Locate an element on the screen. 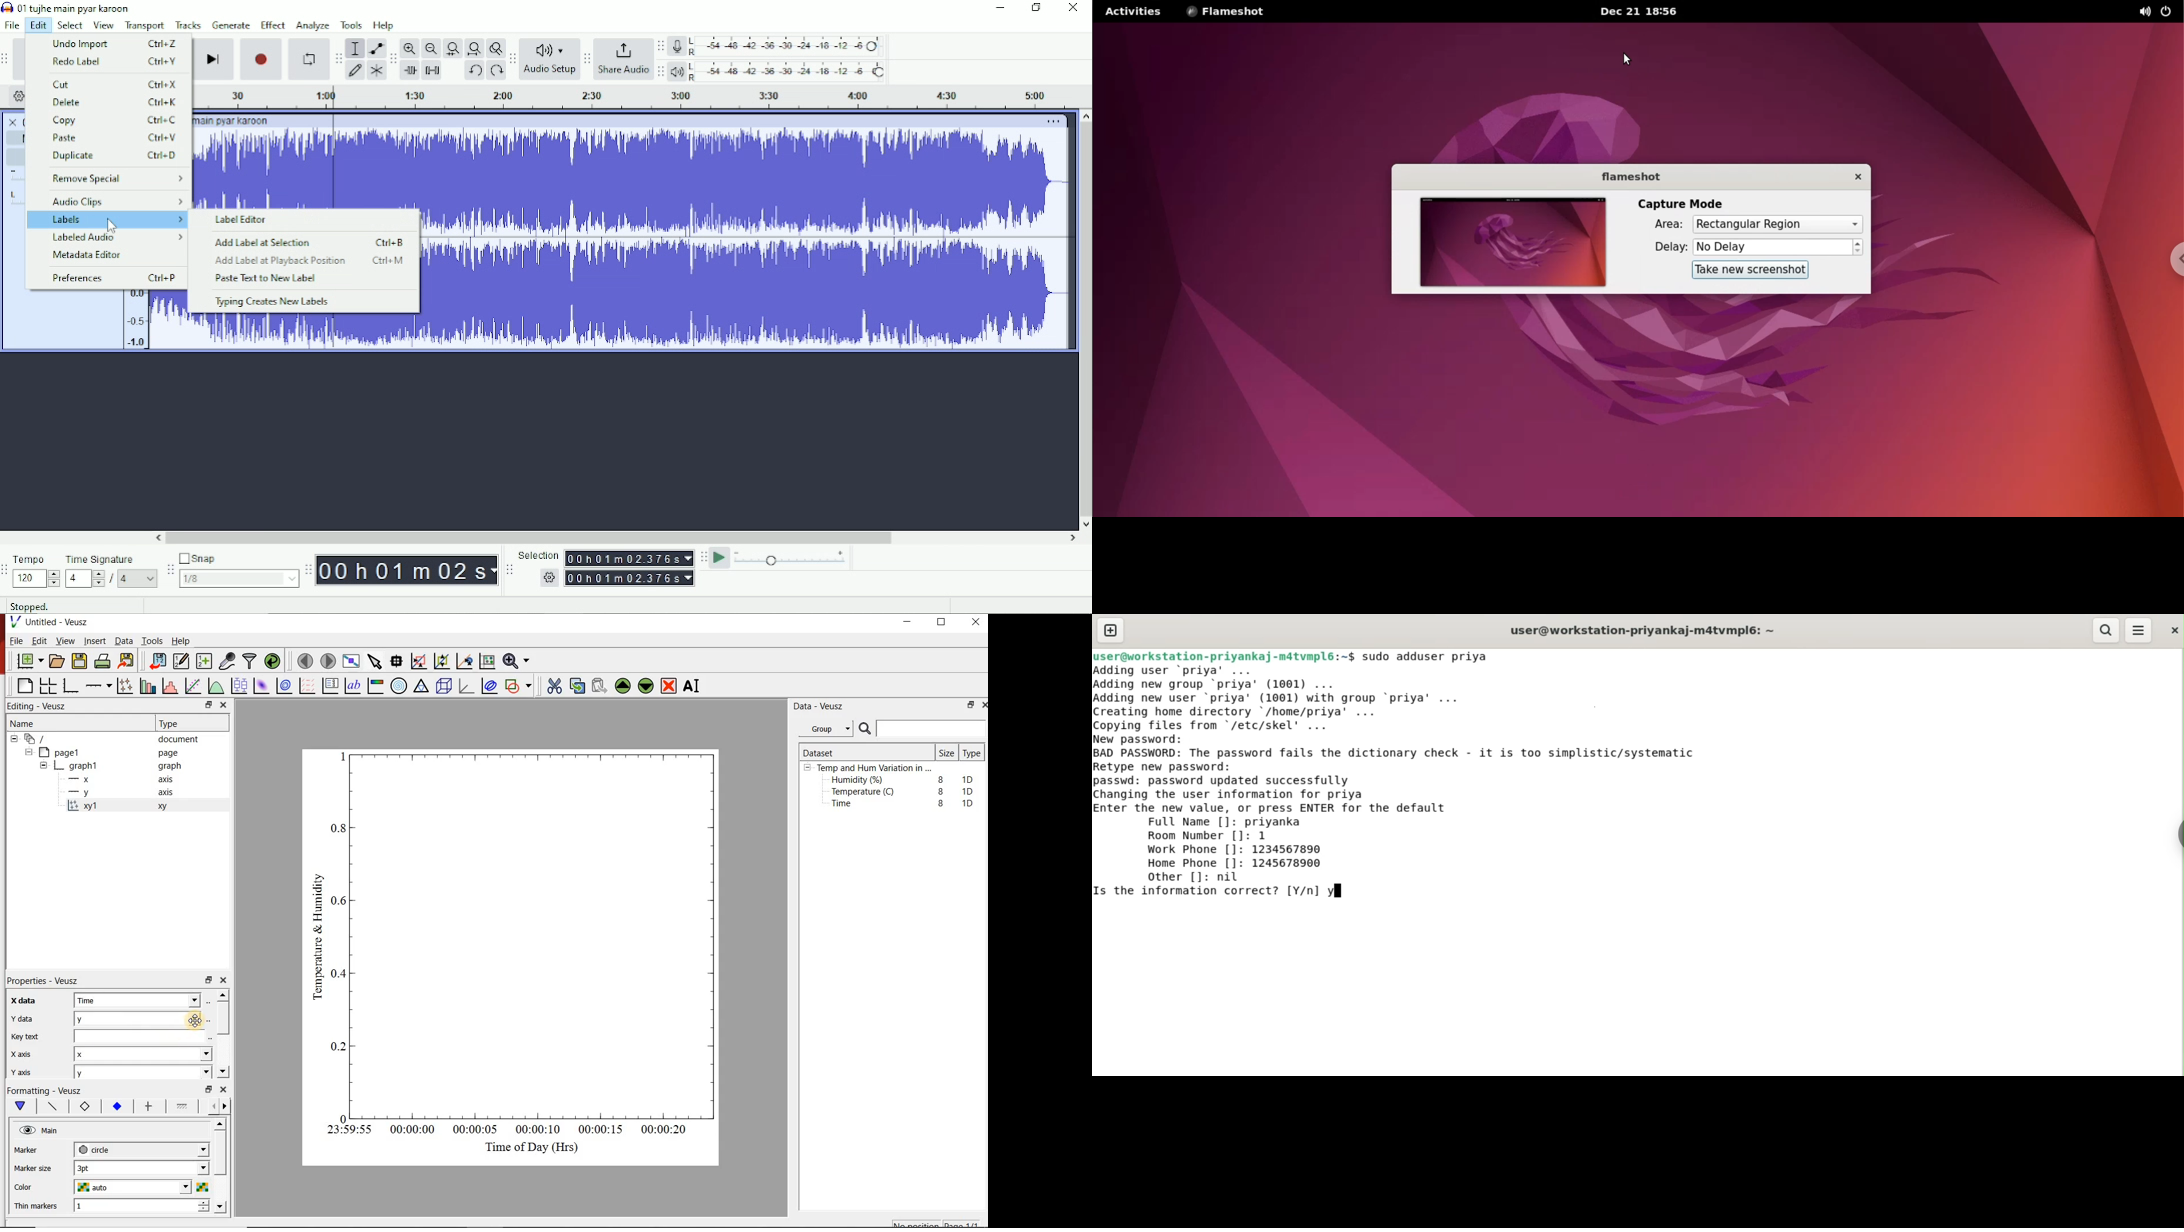  cut the selected widget is located at coordinates (553, 685).